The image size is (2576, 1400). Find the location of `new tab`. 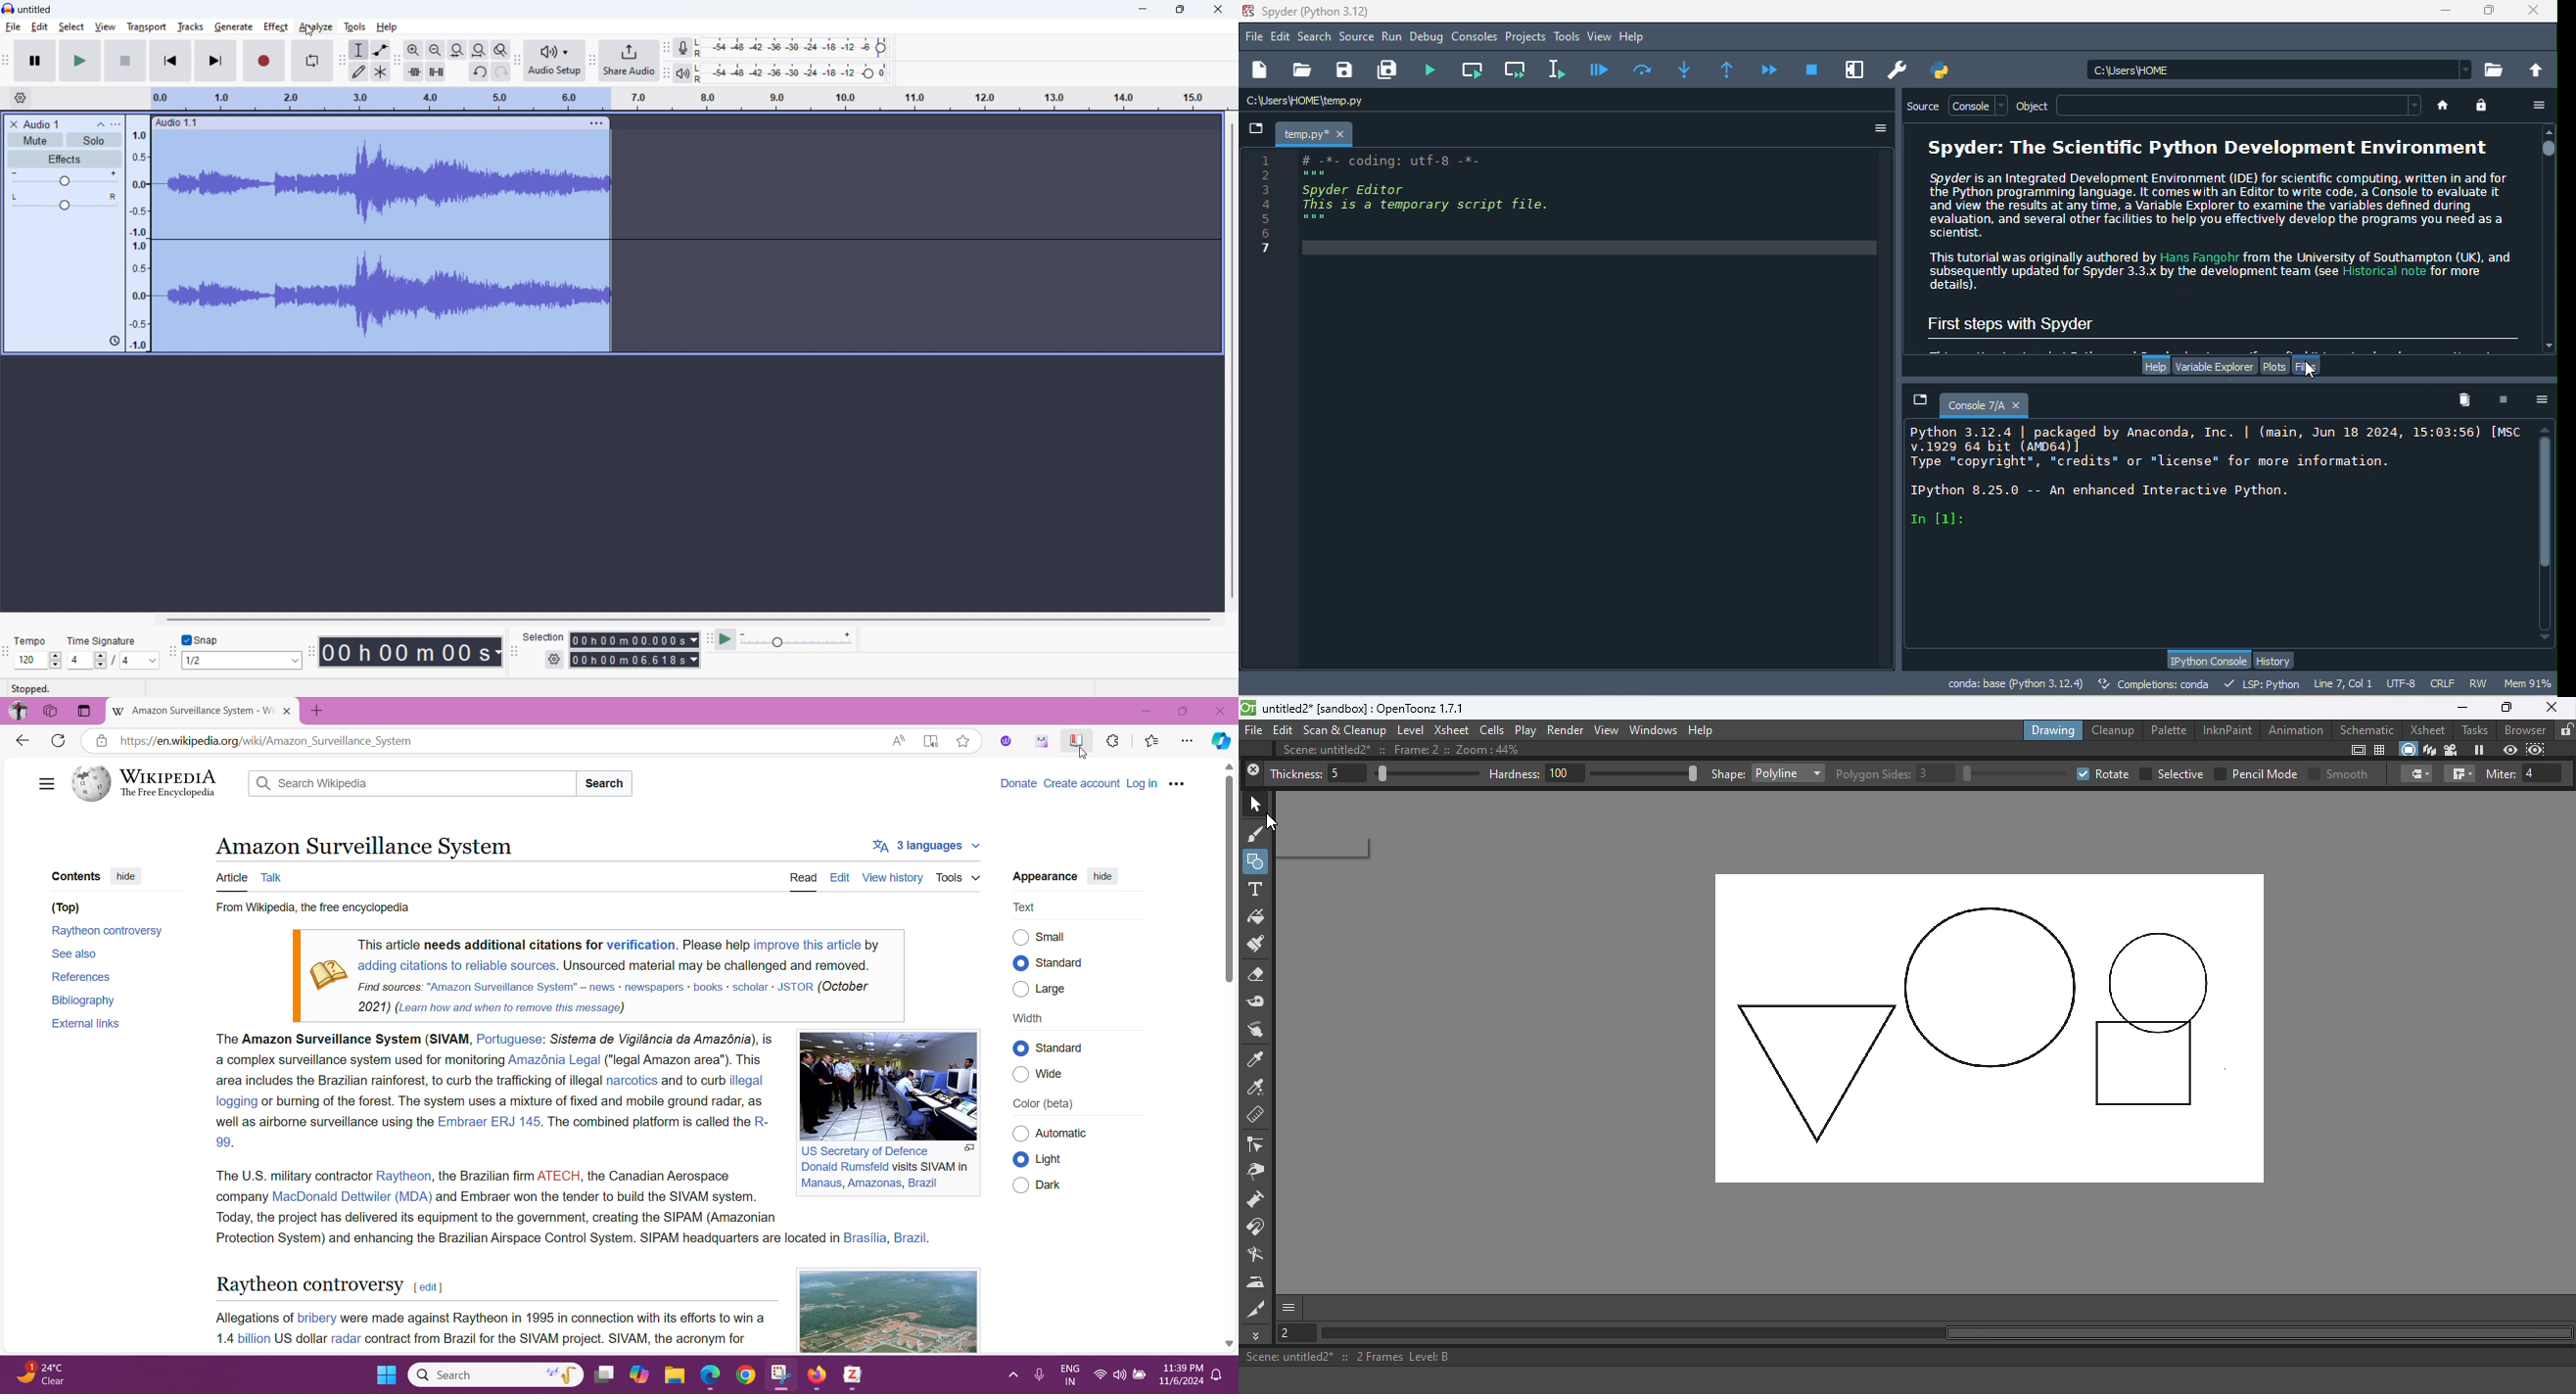

new tab is located at coordinates (324, 708).